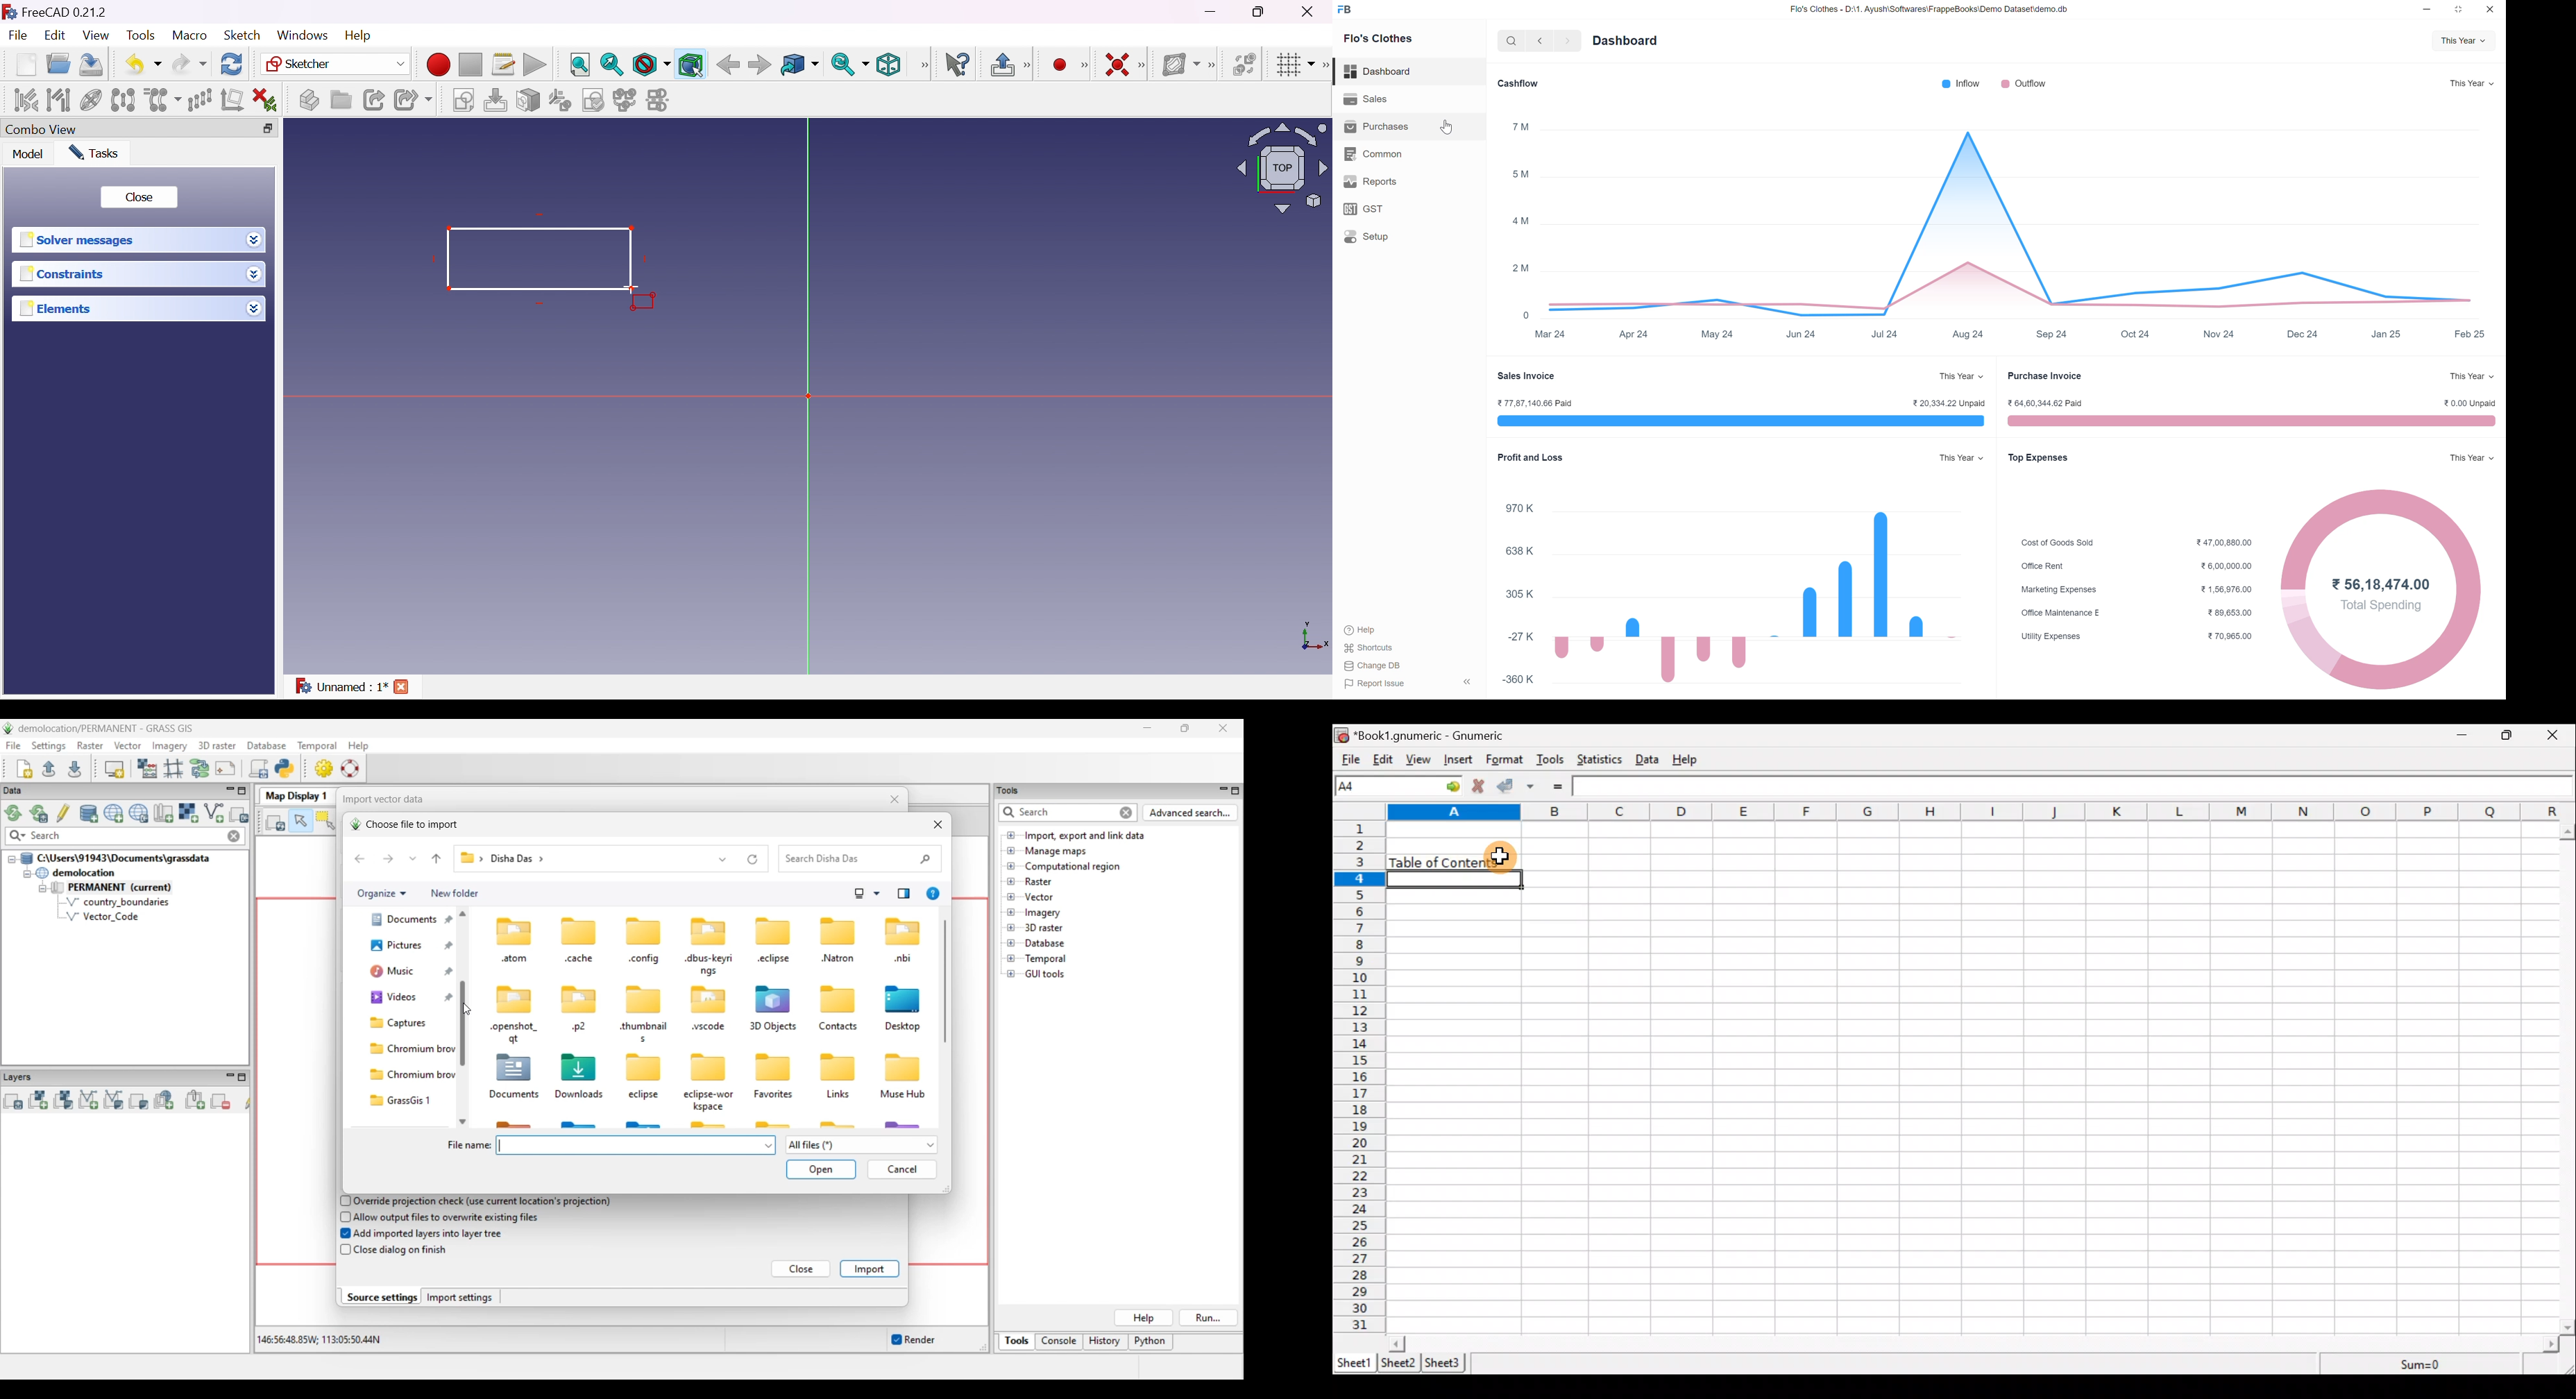 This screenshot has height=1400, width=2576. Describe the element at coordinates (1961, 457) in the screenshot. I see `This Year` at that location.